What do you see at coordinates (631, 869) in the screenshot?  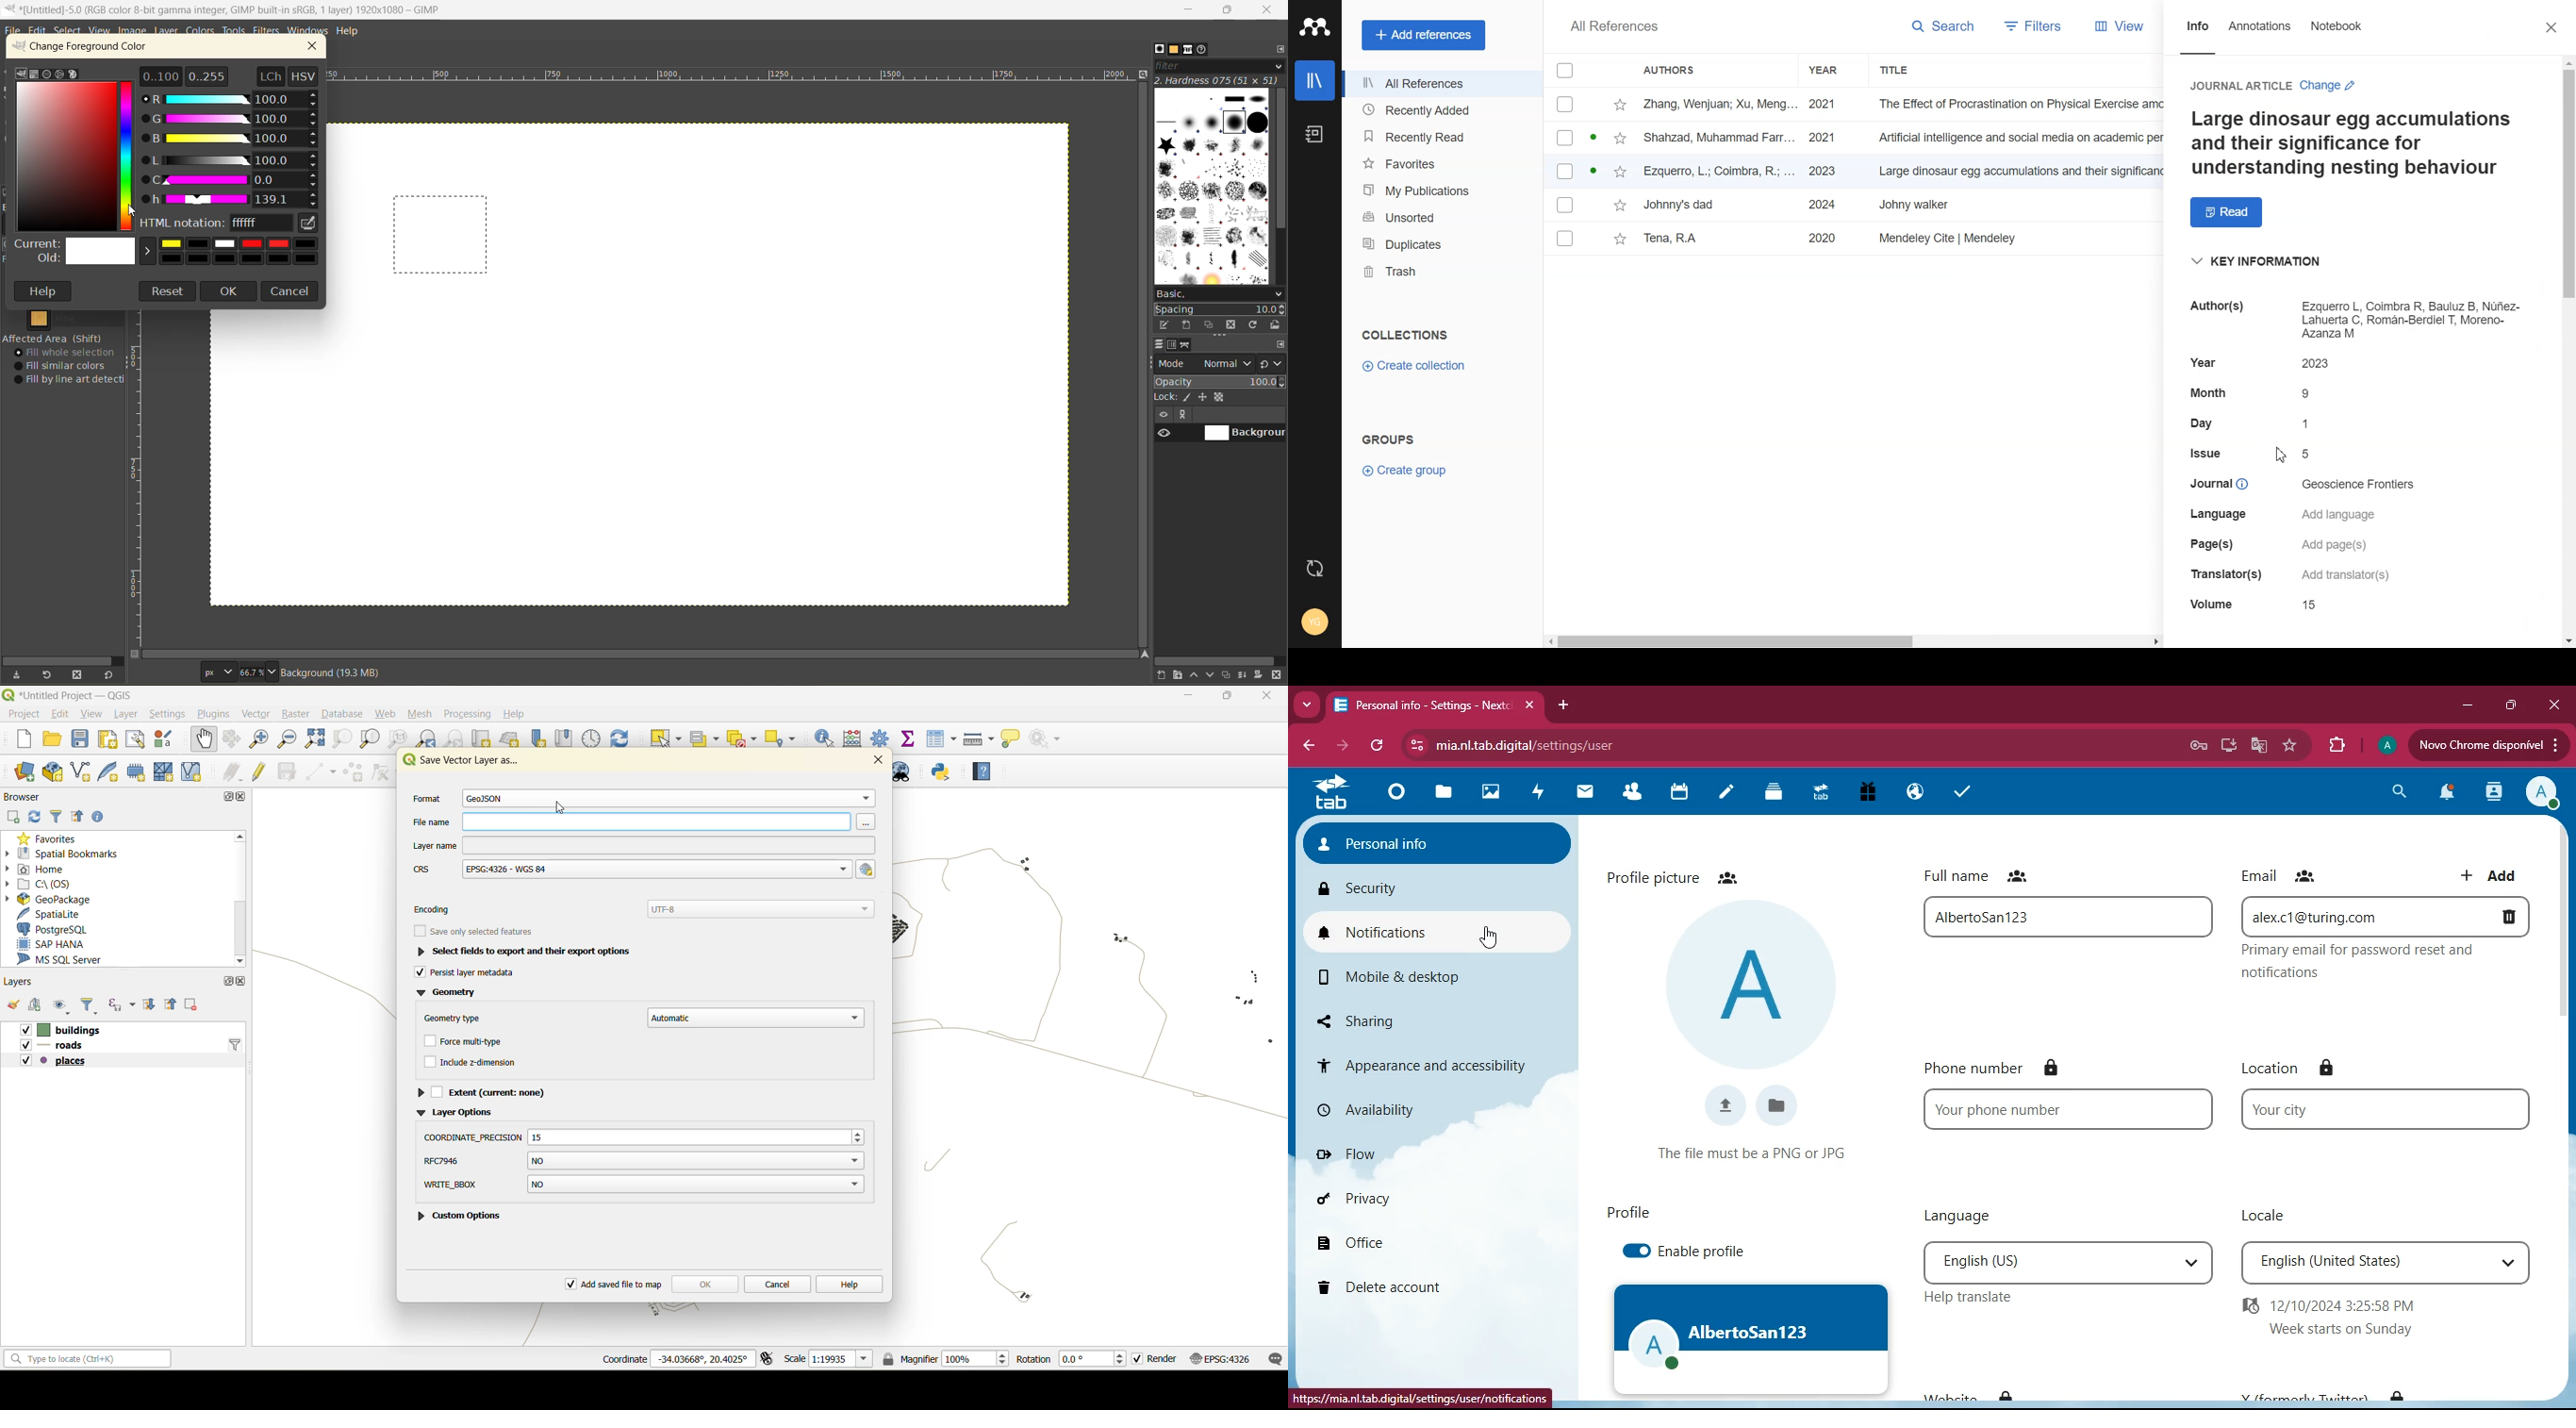 I see `crs` at bounding box center [631, 869].